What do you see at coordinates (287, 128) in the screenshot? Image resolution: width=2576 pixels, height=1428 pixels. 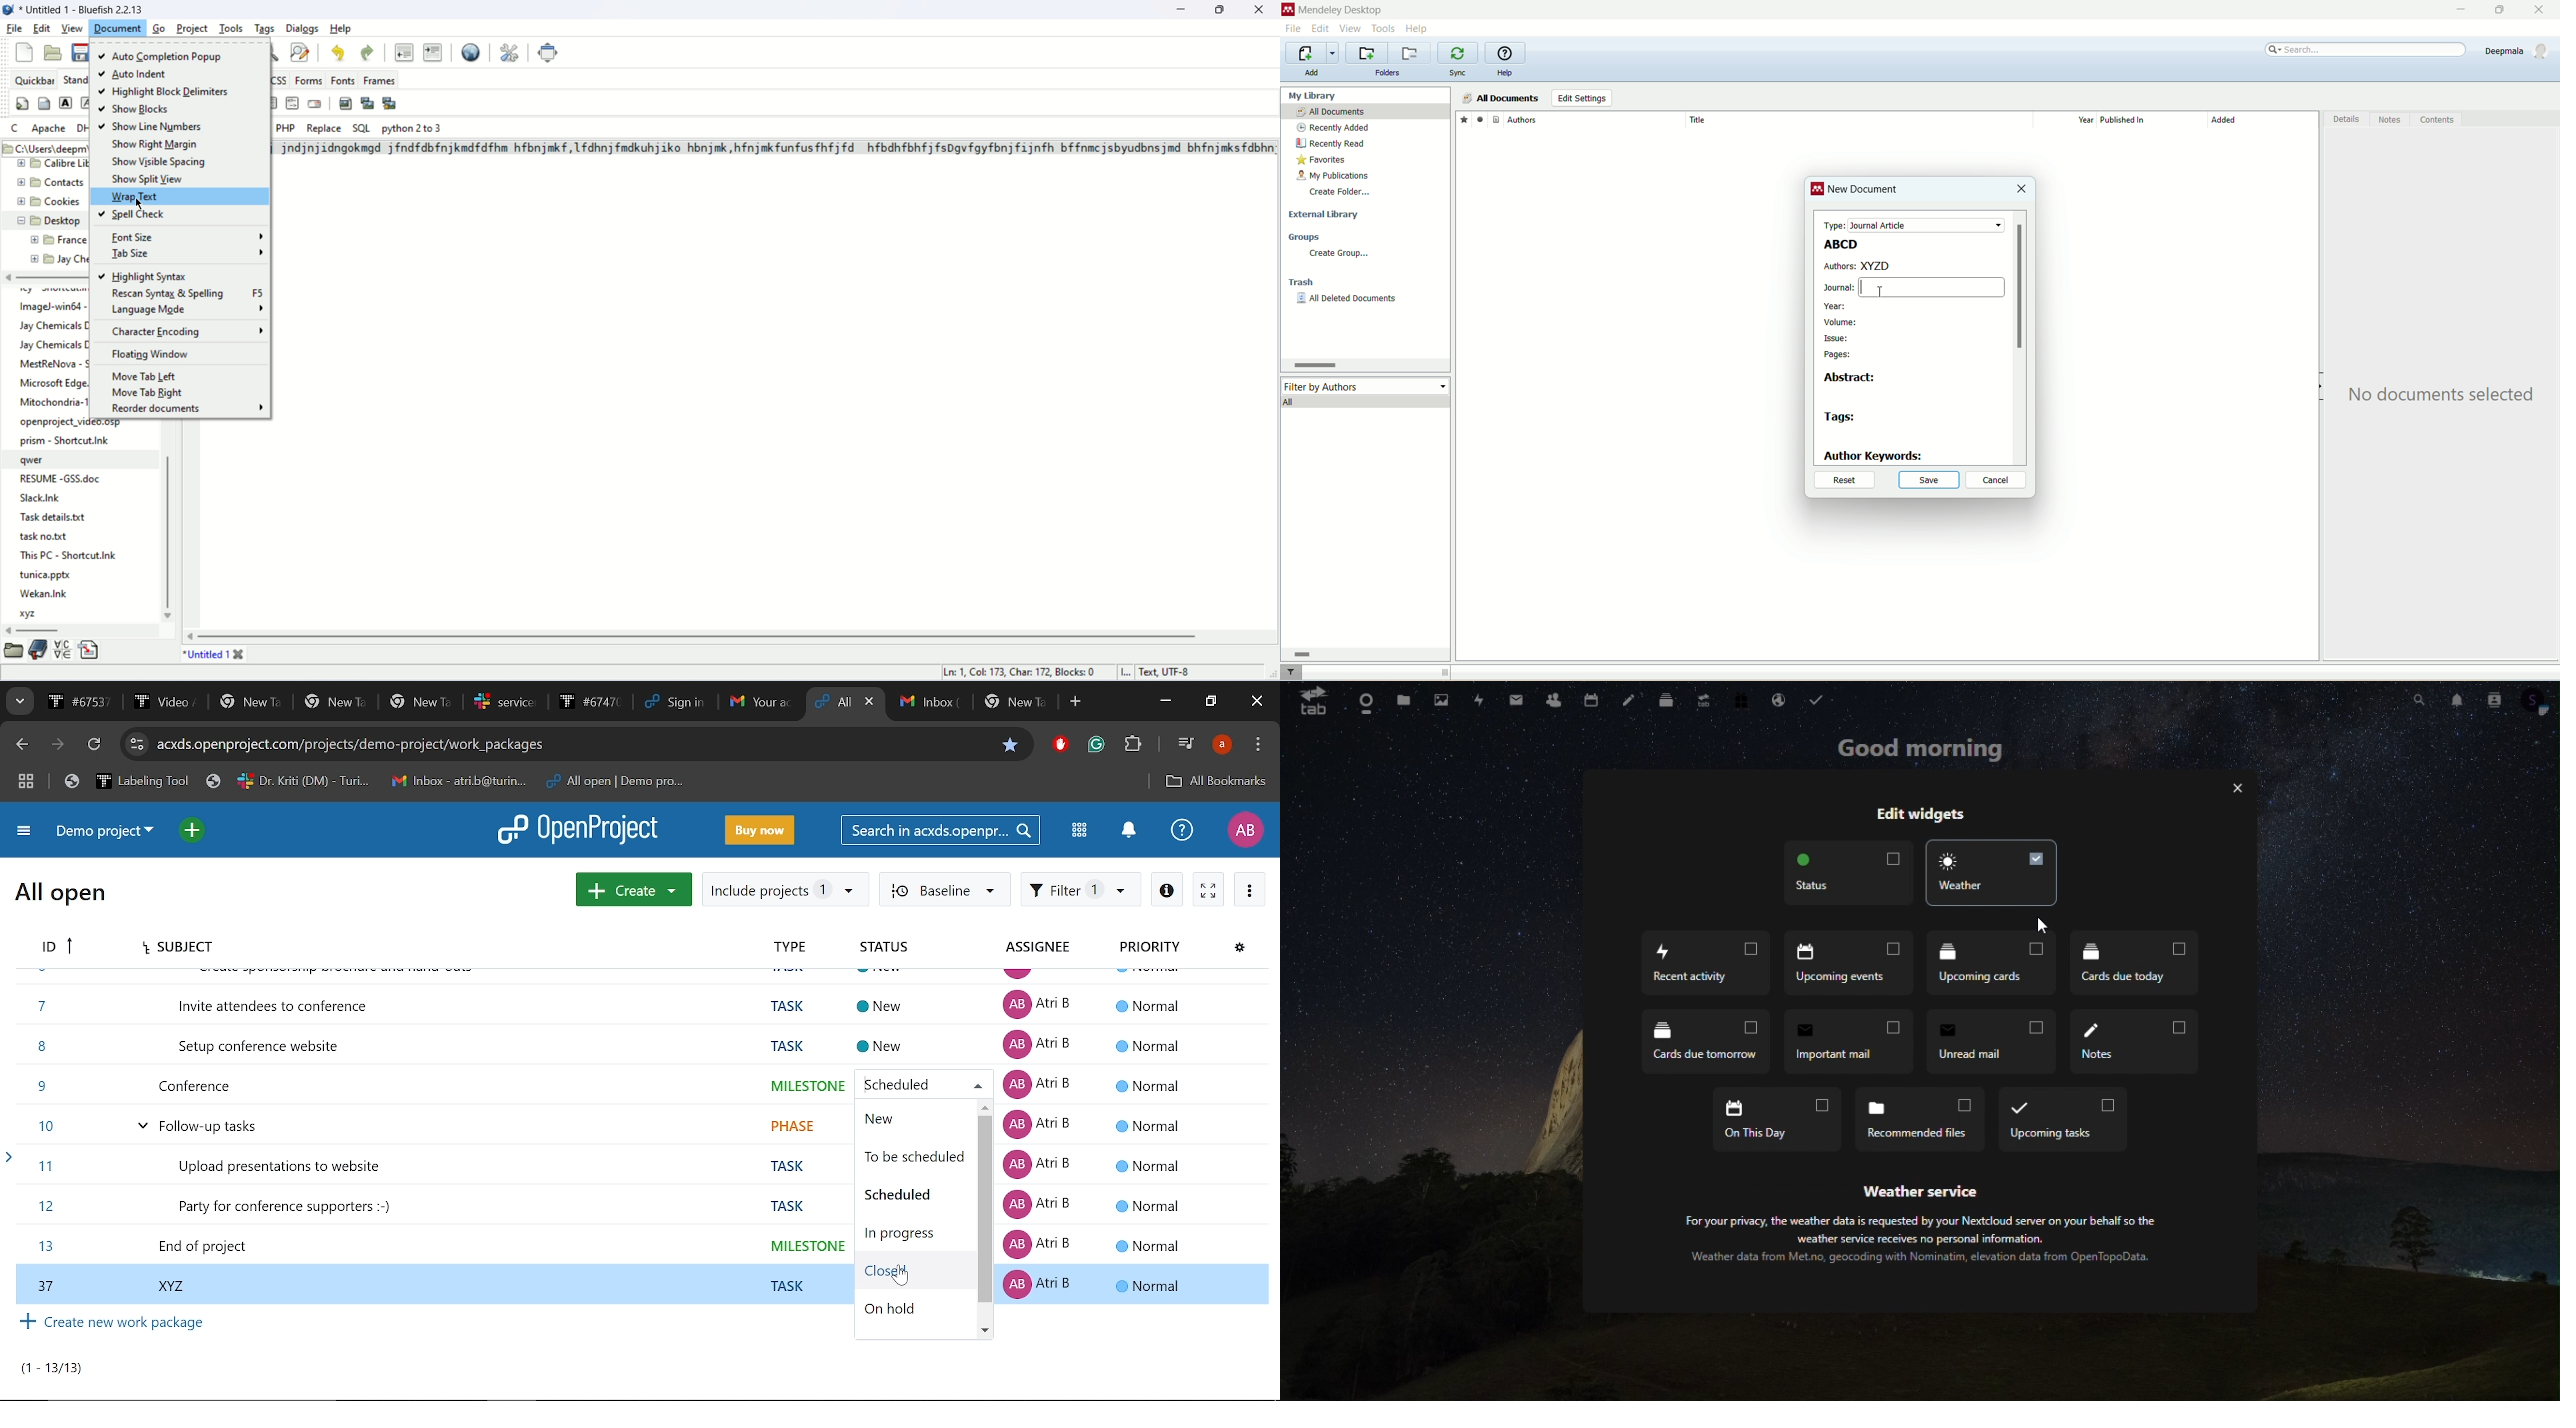 I see `PHP` at bounding box center [287, 128].